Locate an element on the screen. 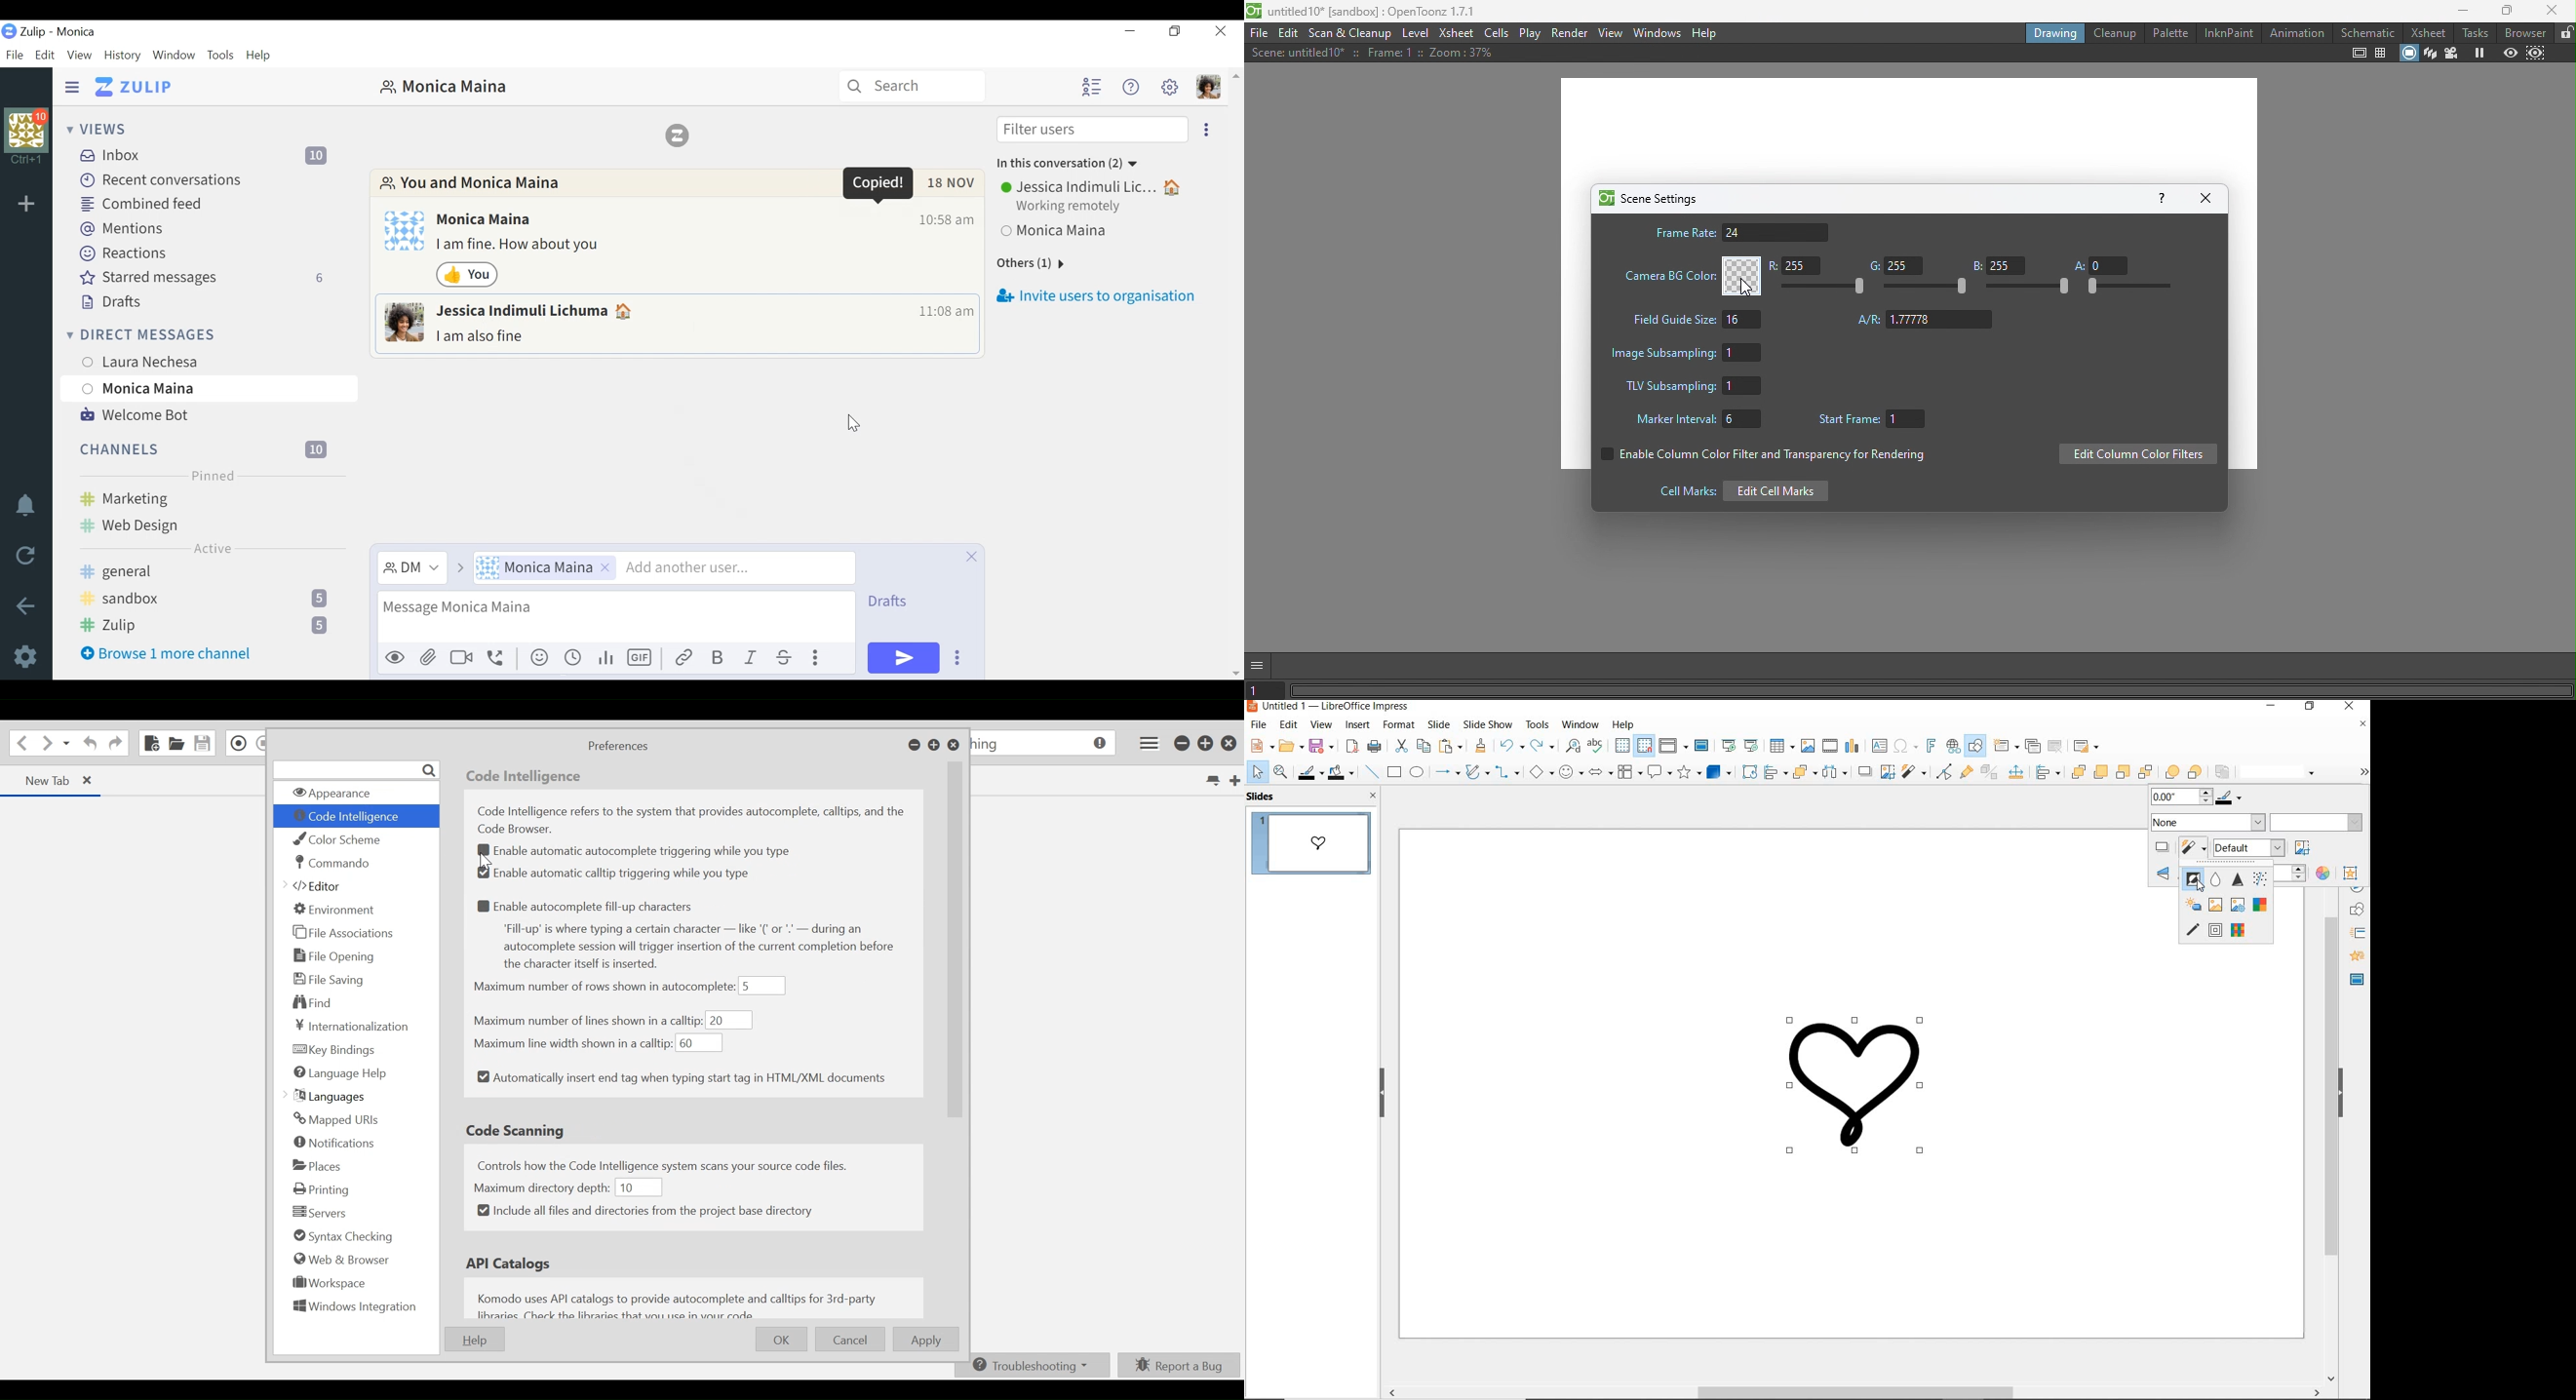 The width and height of the screenshot is (2576, 1400). format is located at coordinates (1399, 725).